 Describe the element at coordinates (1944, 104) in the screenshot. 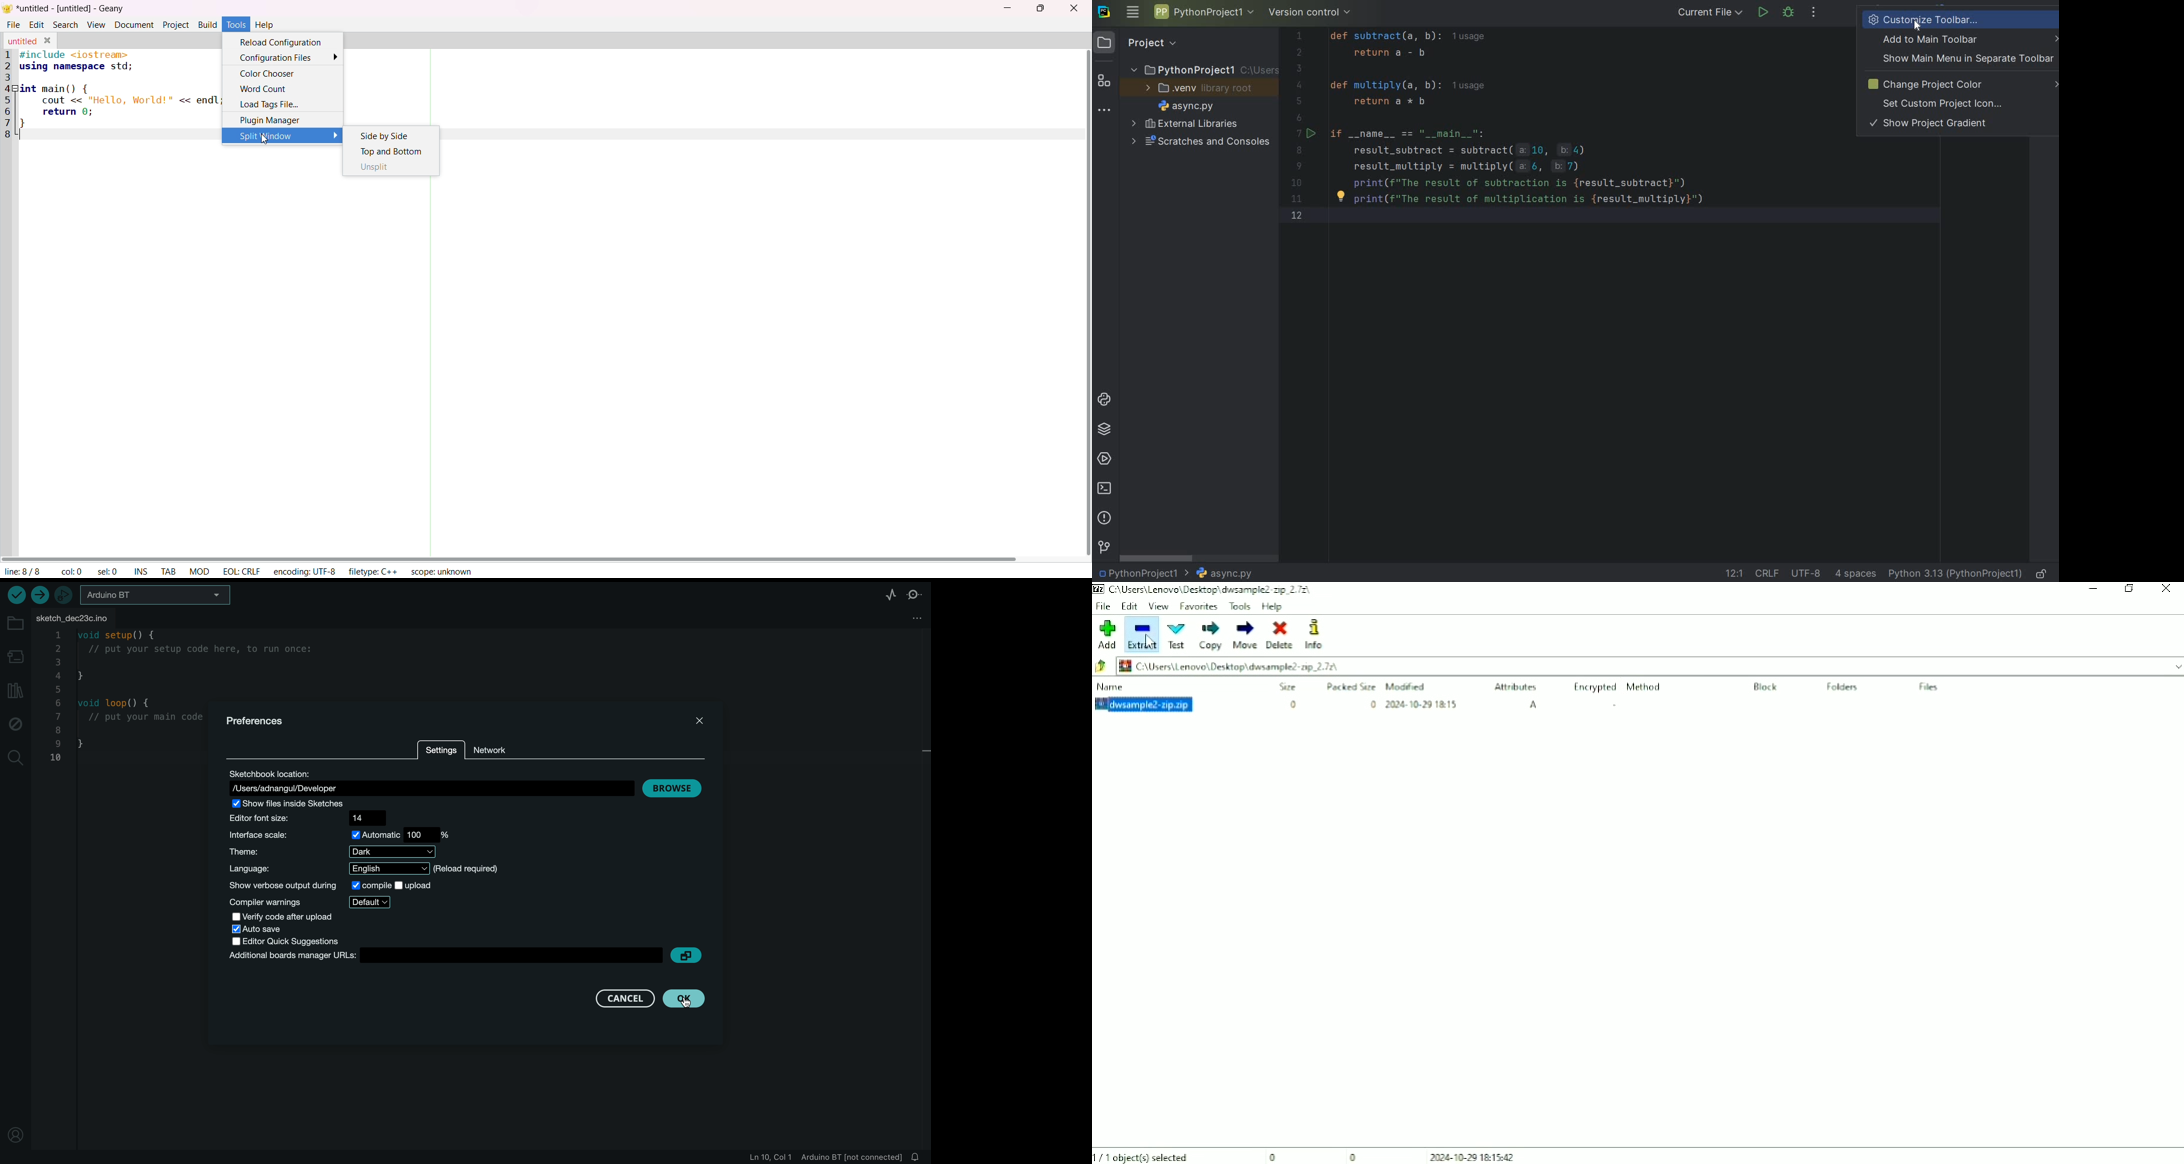

I see `SET CUSTOM PROJECT ICON` at that location.